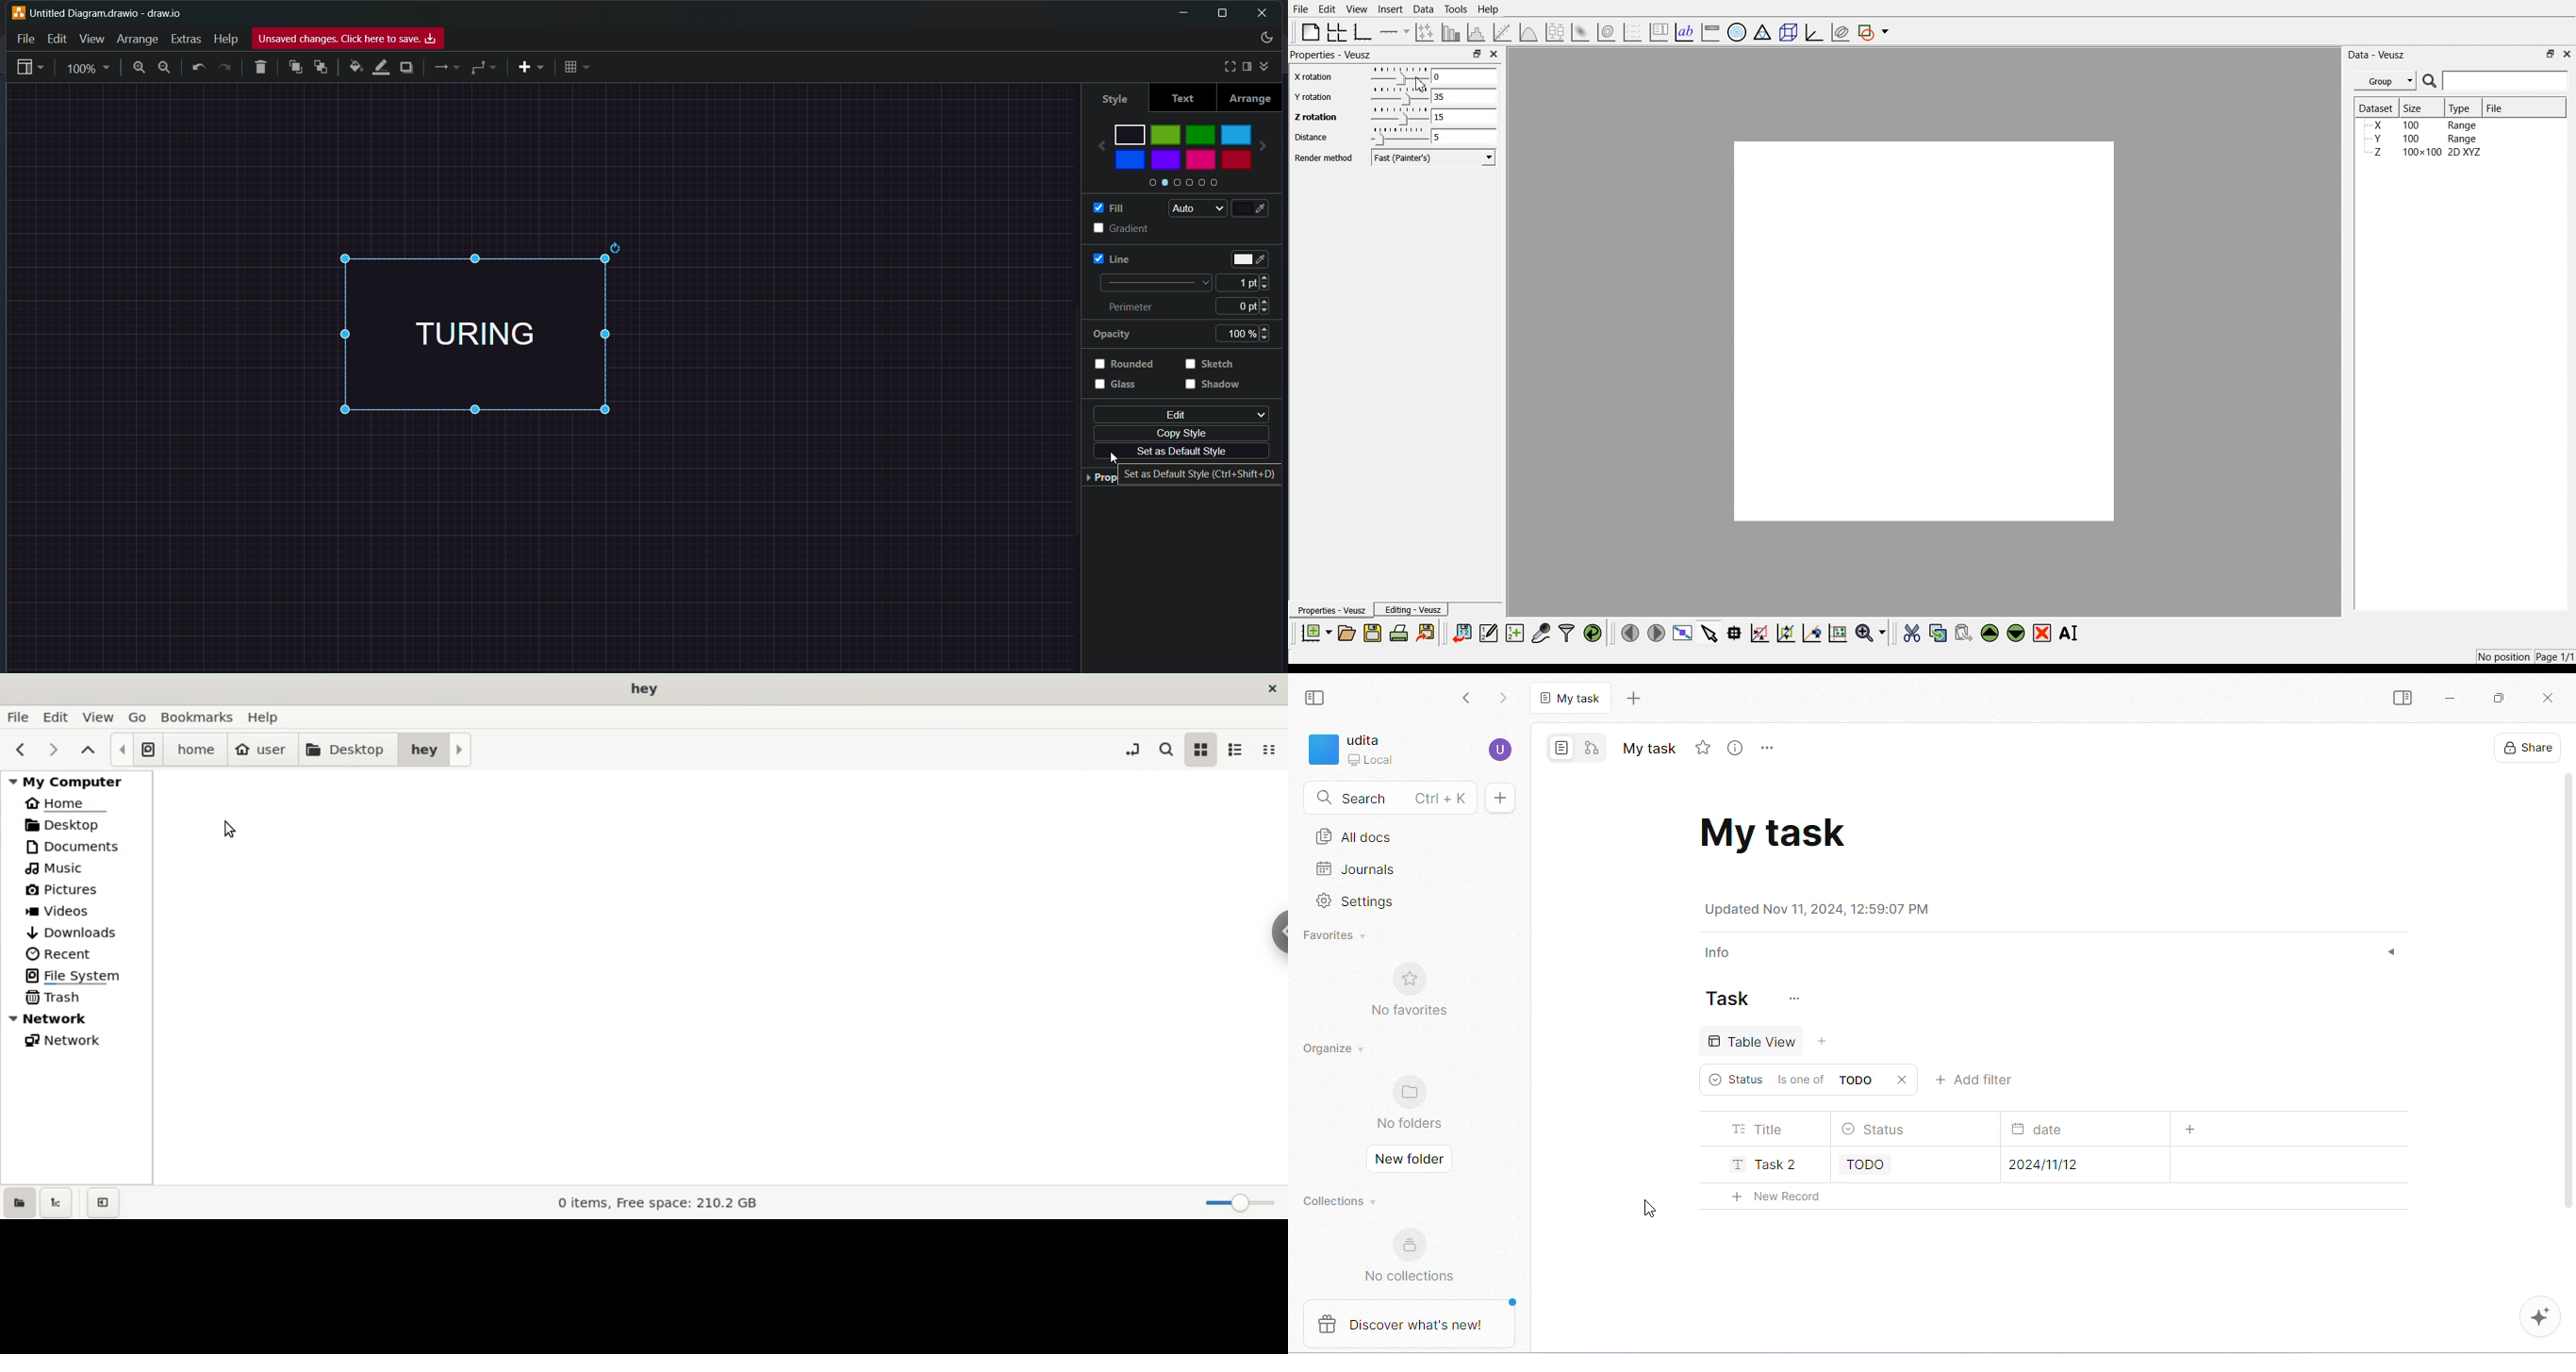  I want to click on Tools, so click(1456, 9).